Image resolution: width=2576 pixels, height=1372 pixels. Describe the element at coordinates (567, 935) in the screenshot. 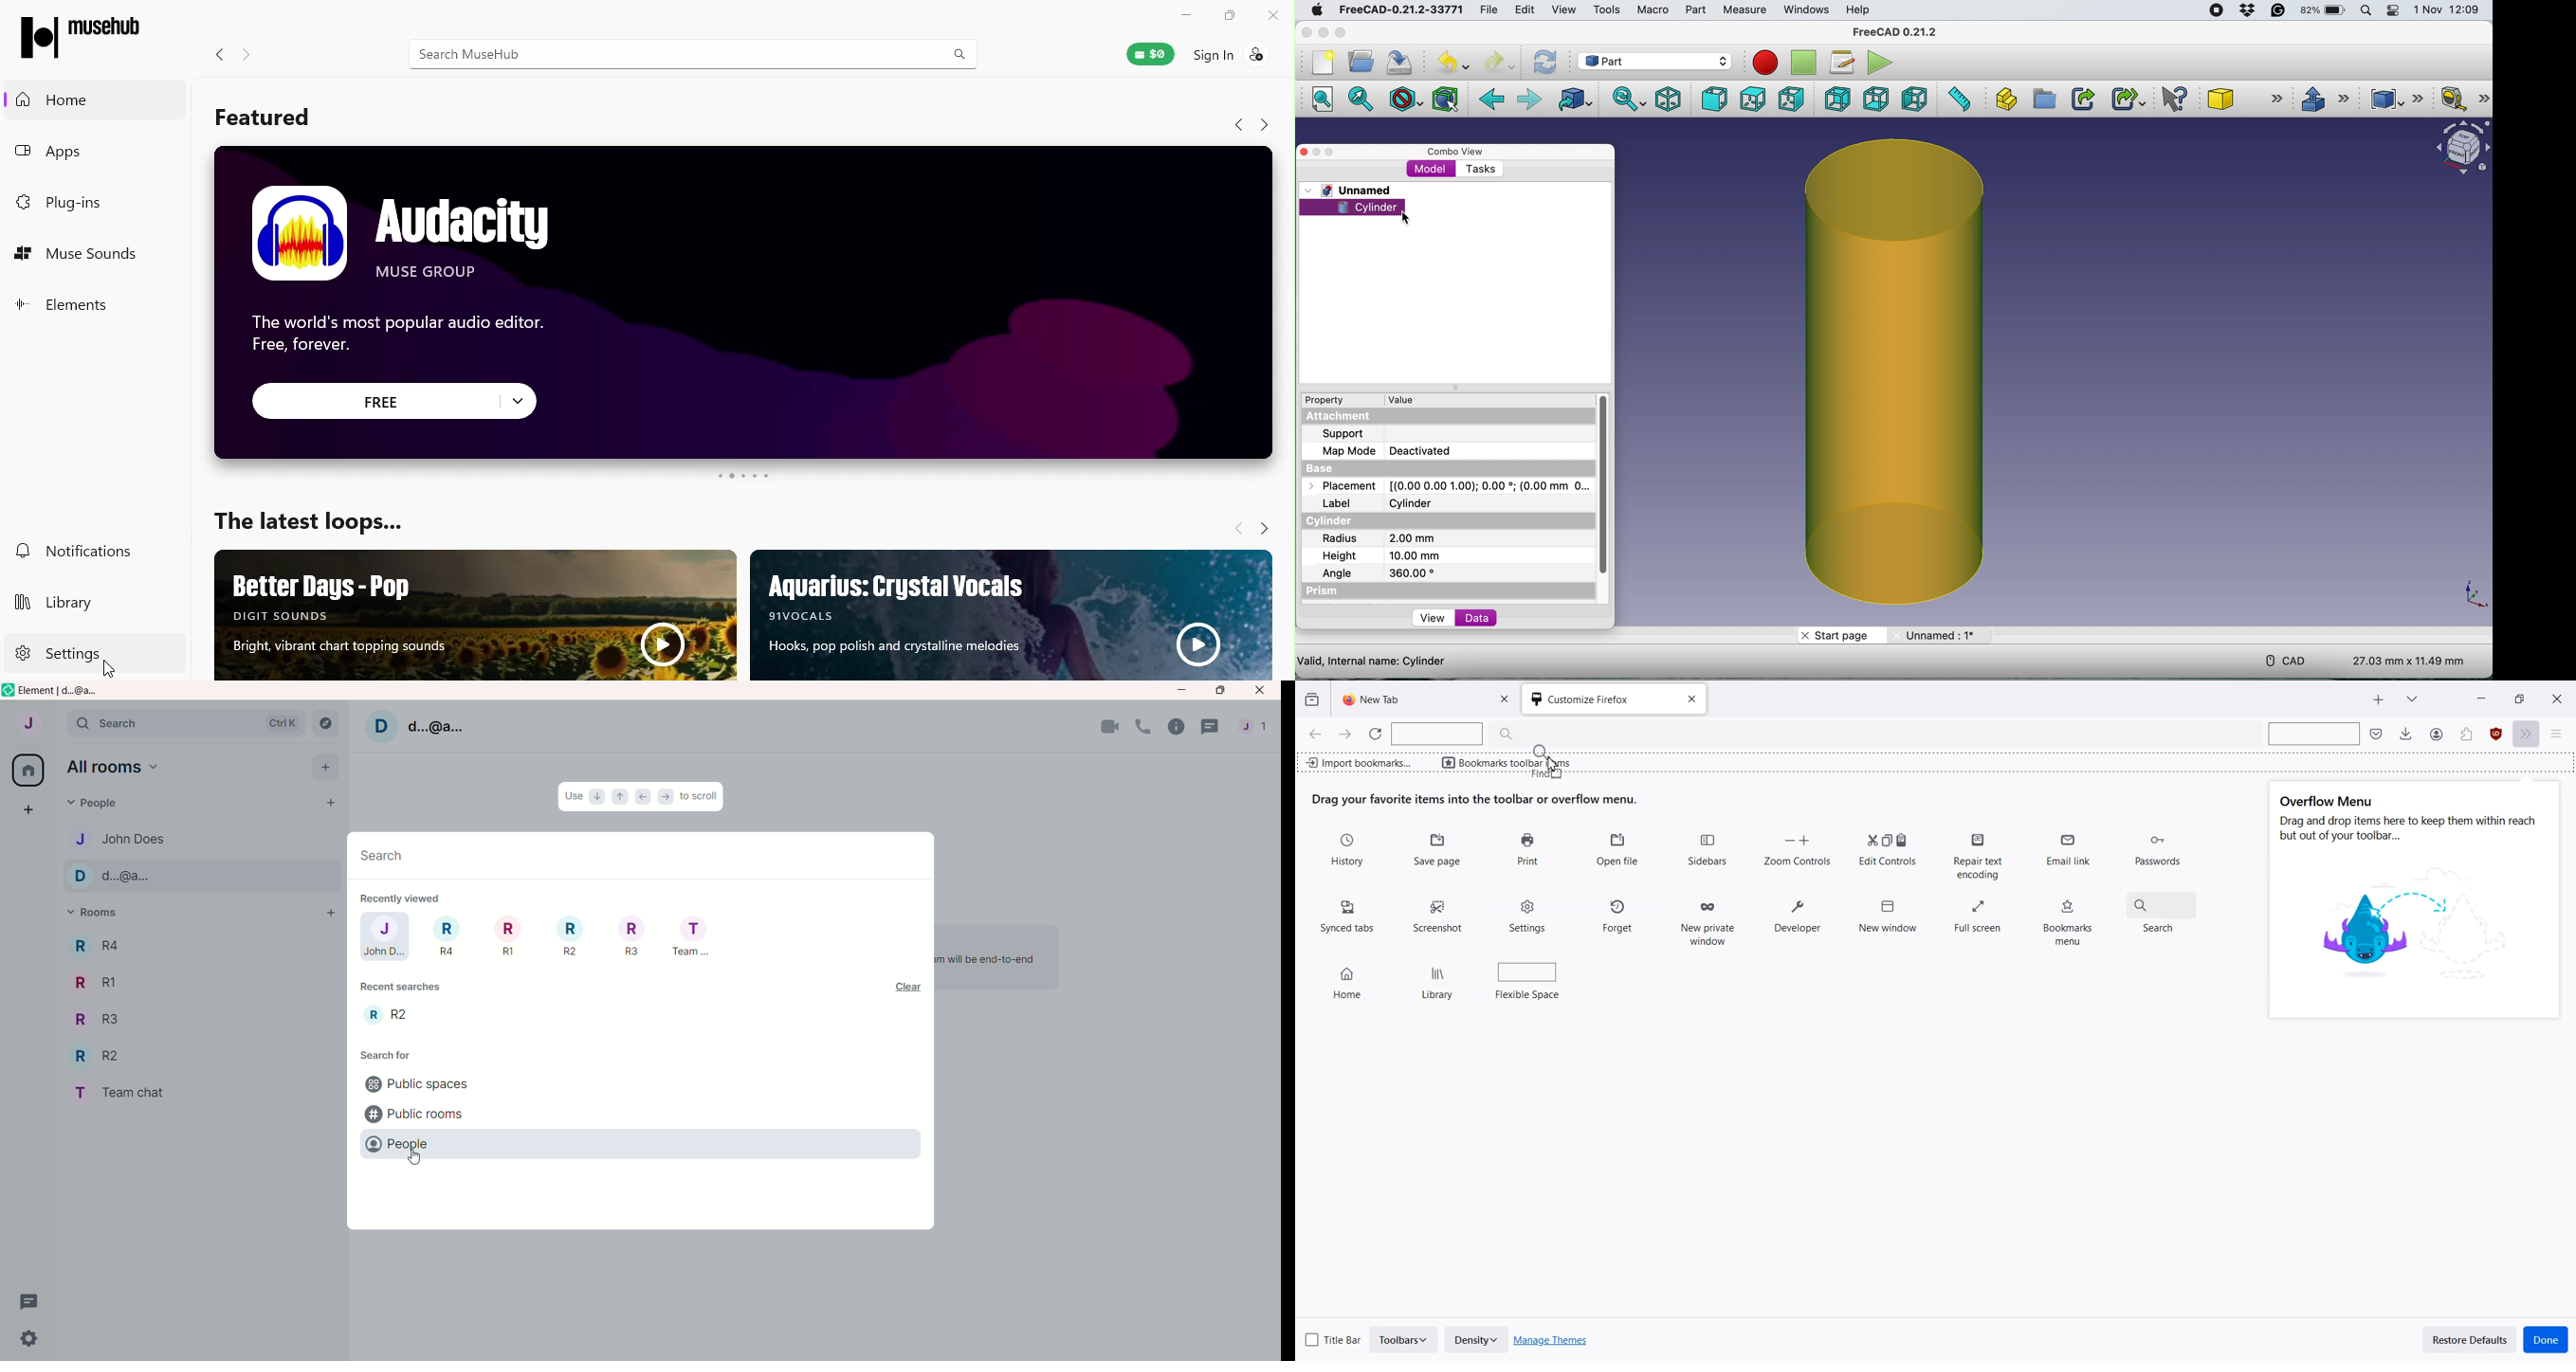

I see `recent user r2` at that location.